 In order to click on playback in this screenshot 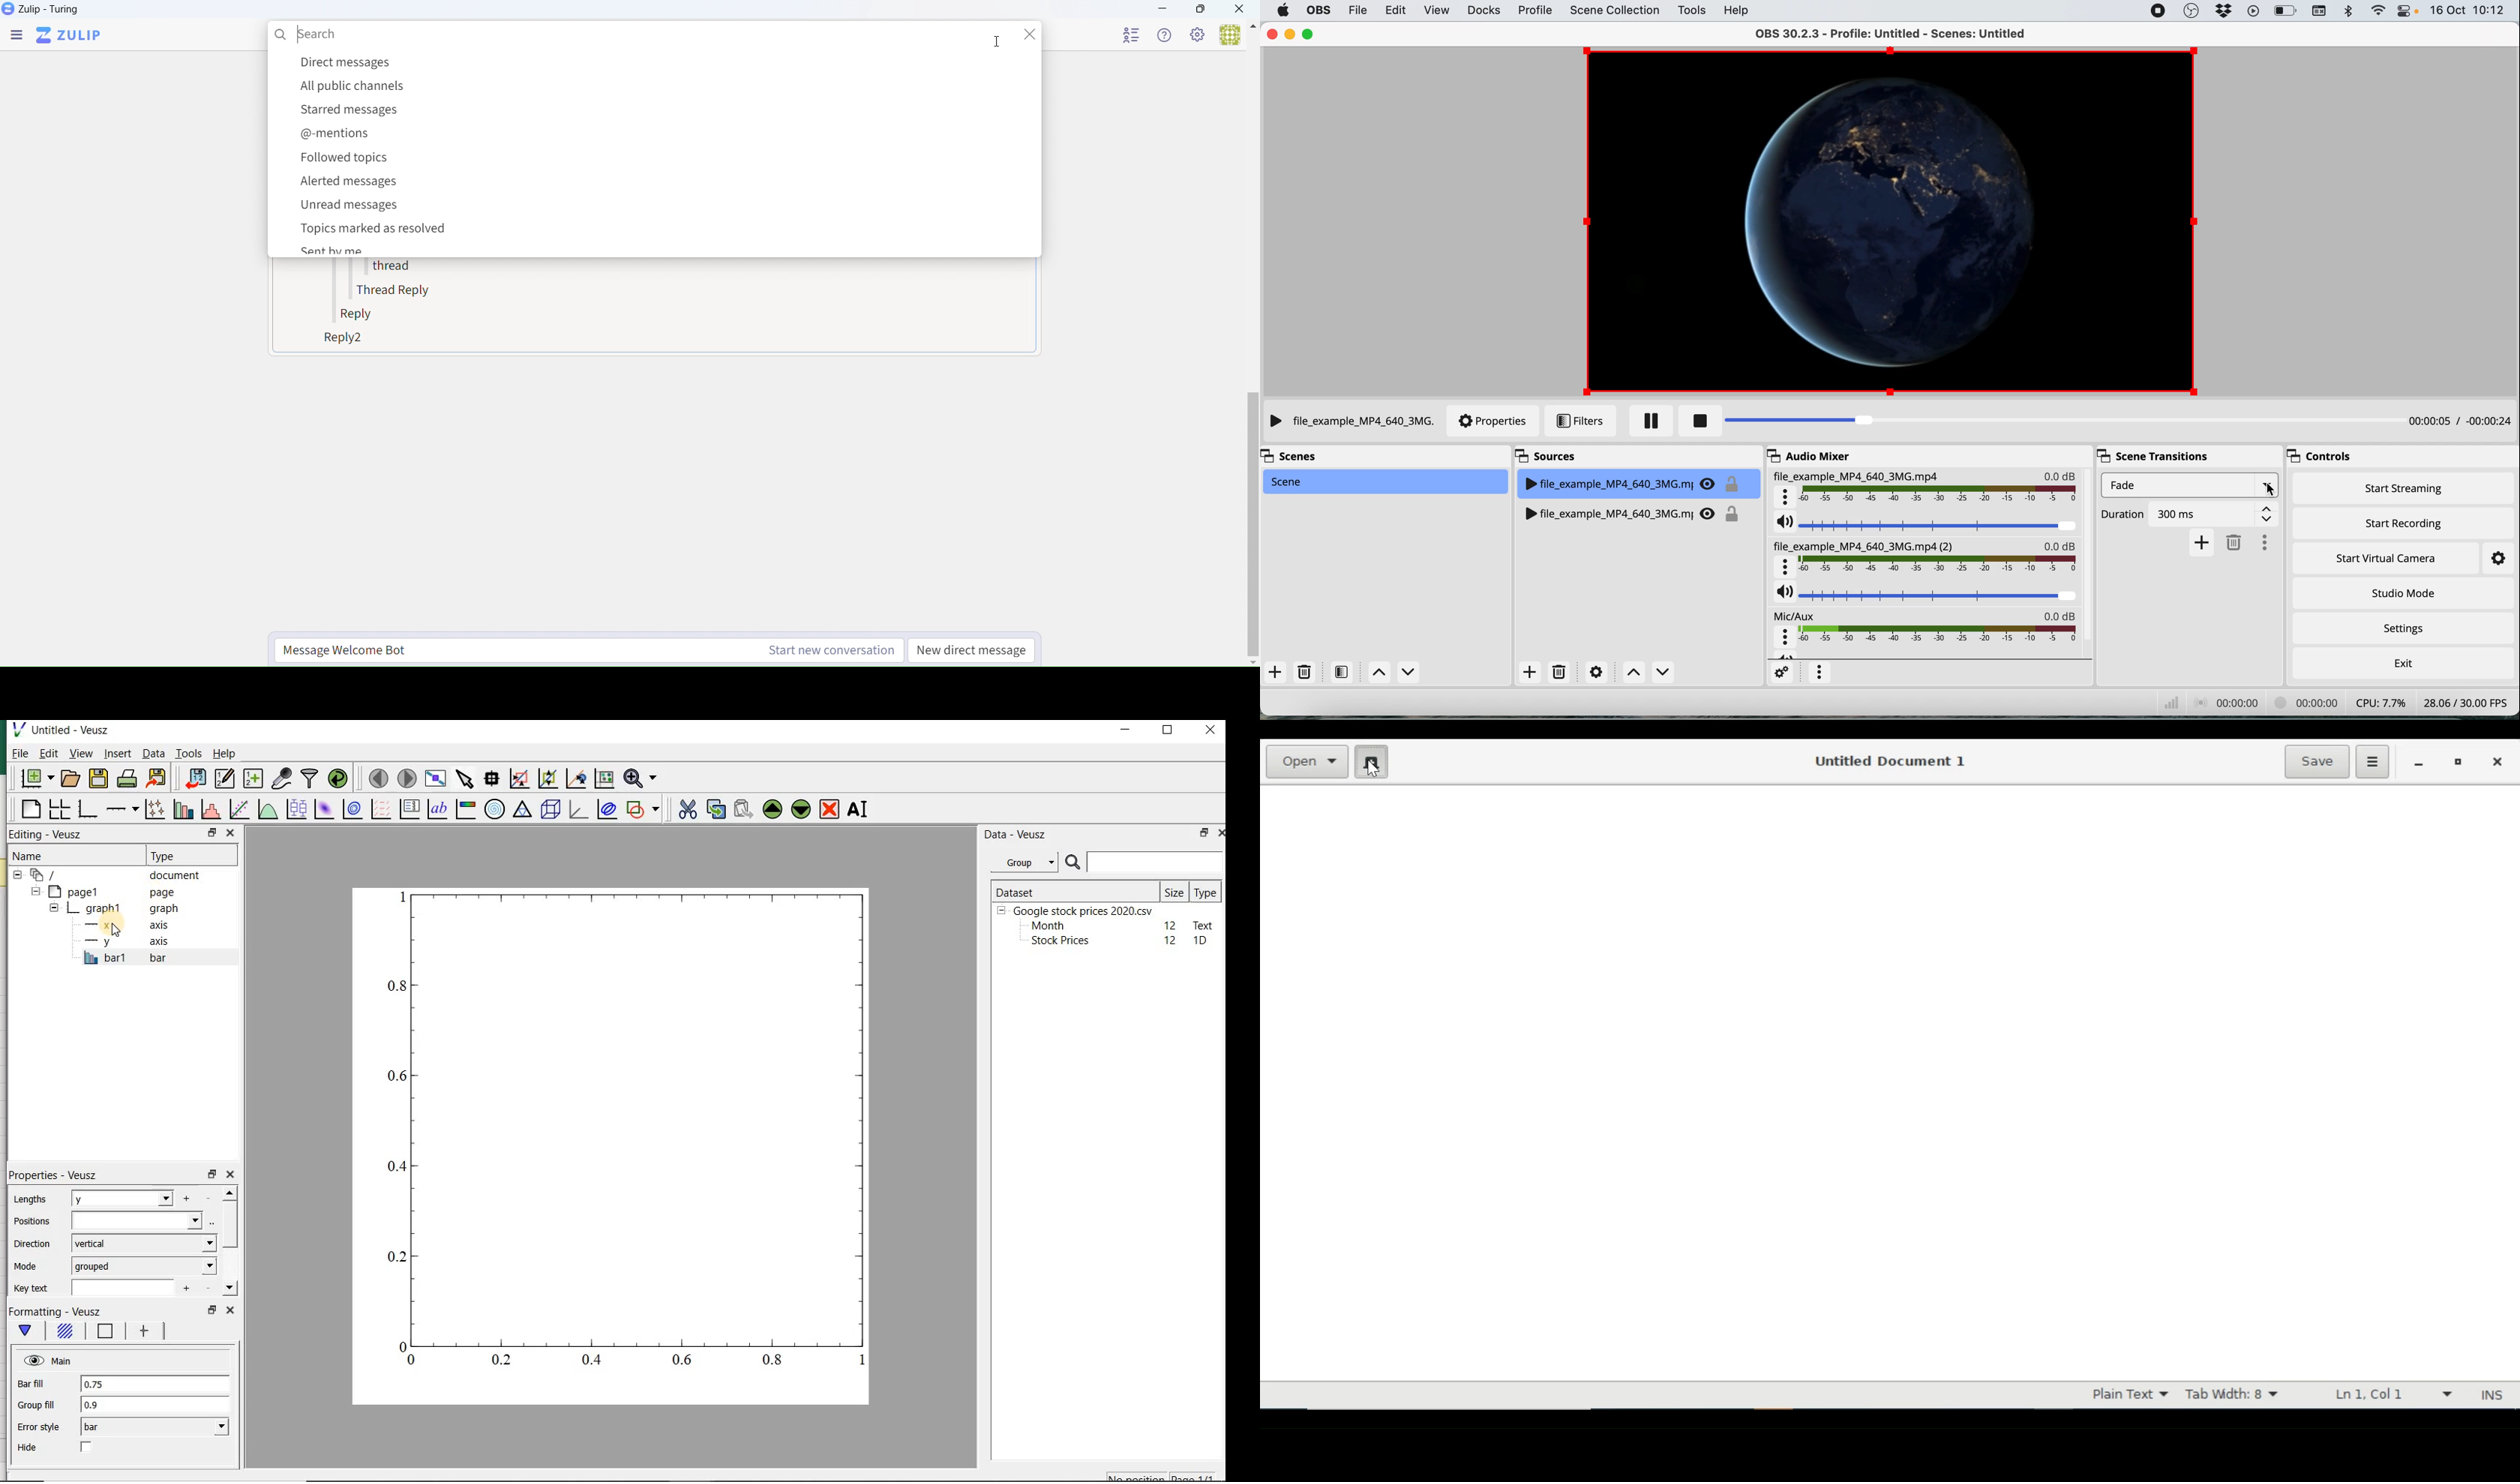, I will do `click(2256, 12)`.